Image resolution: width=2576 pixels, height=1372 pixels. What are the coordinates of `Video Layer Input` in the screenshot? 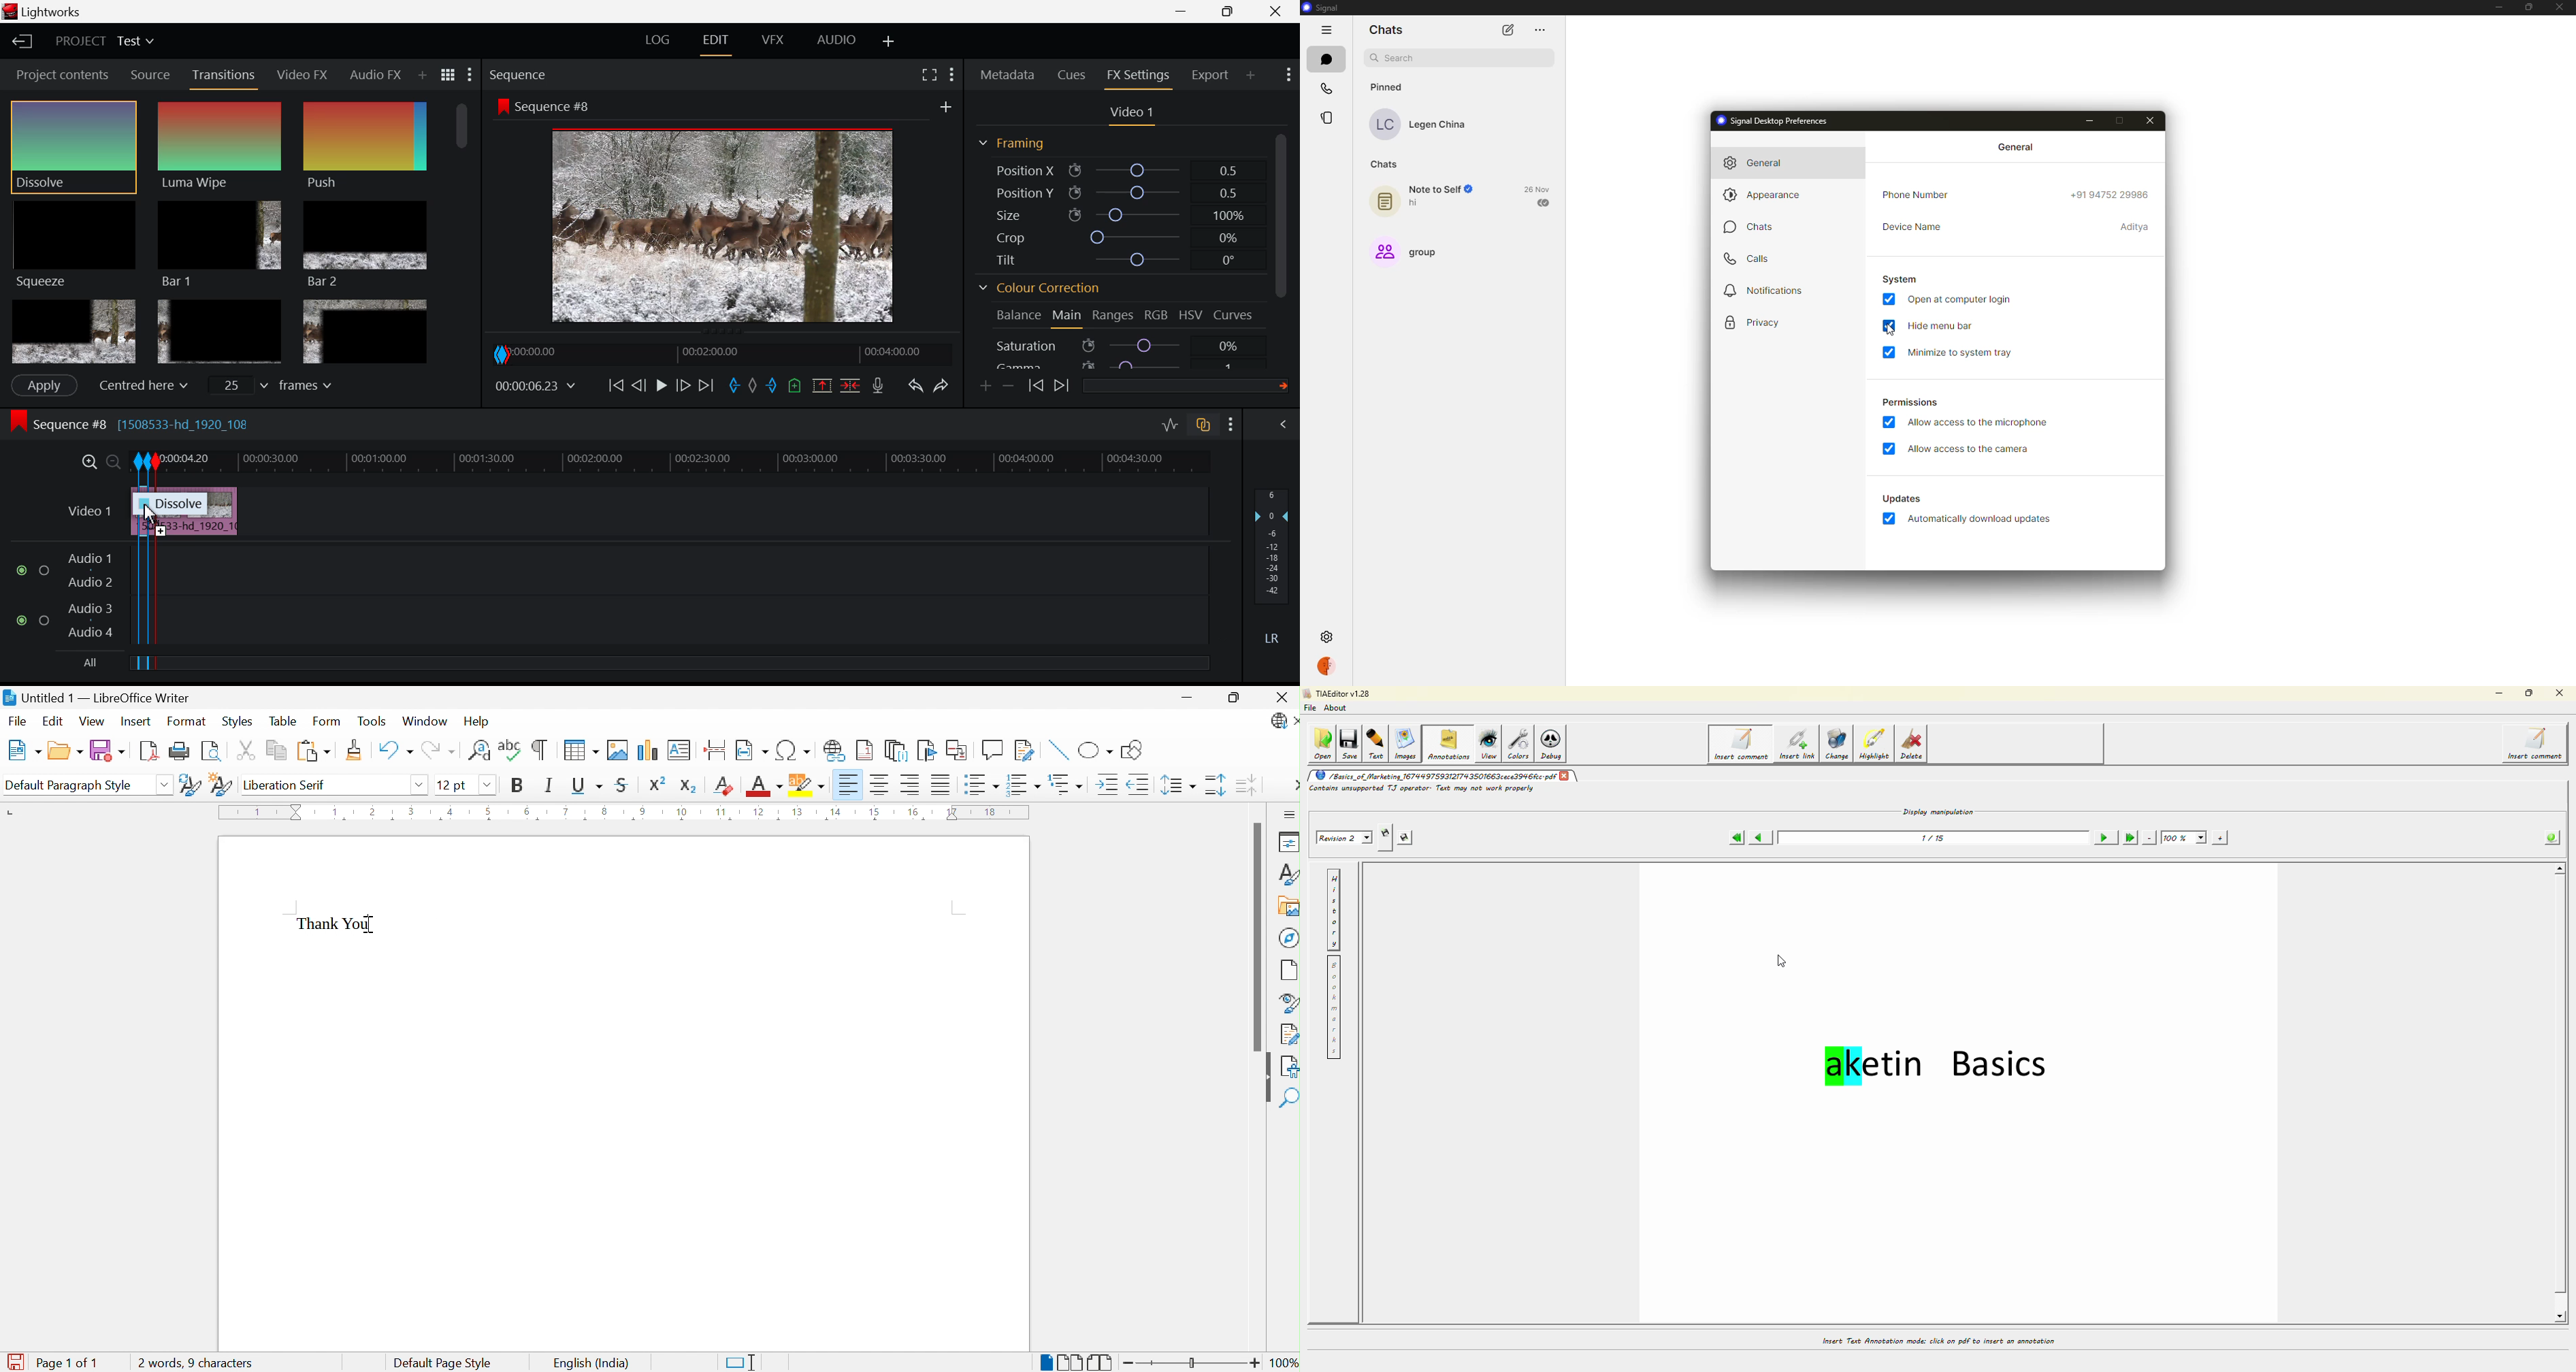 It's located at (86, 514).